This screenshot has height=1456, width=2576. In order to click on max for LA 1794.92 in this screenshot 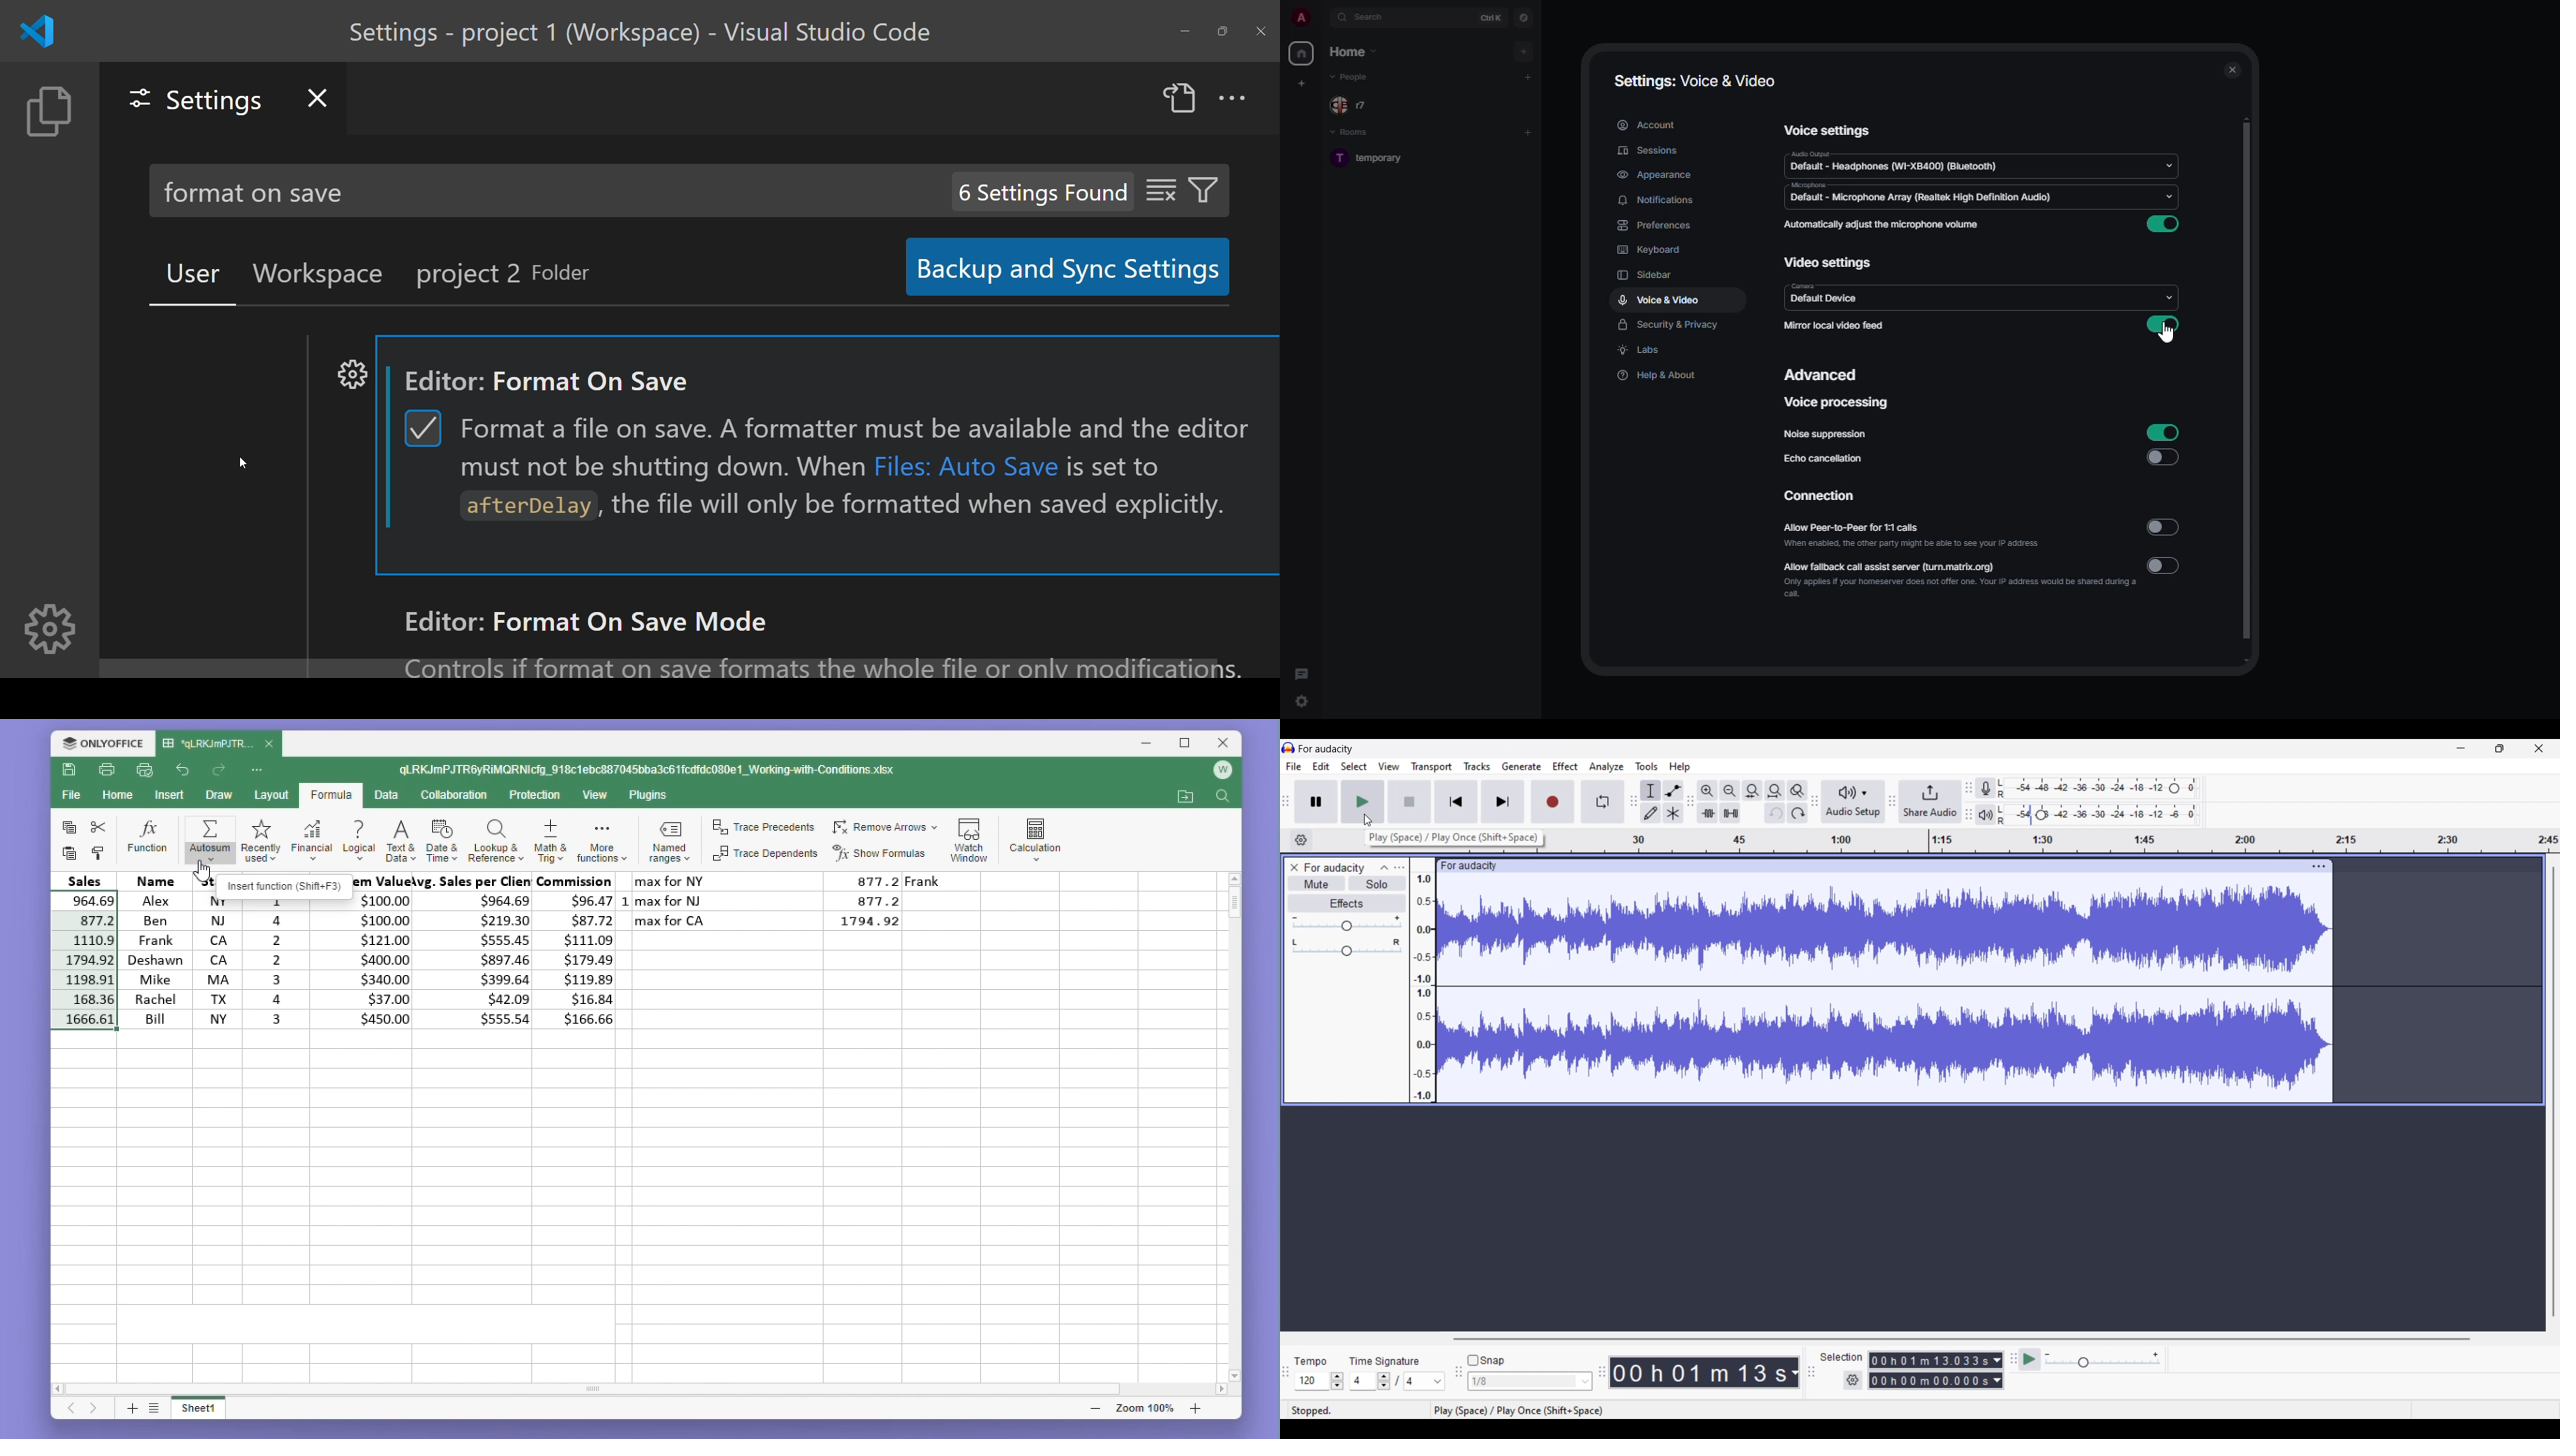, I will do `click(777, 924)`.